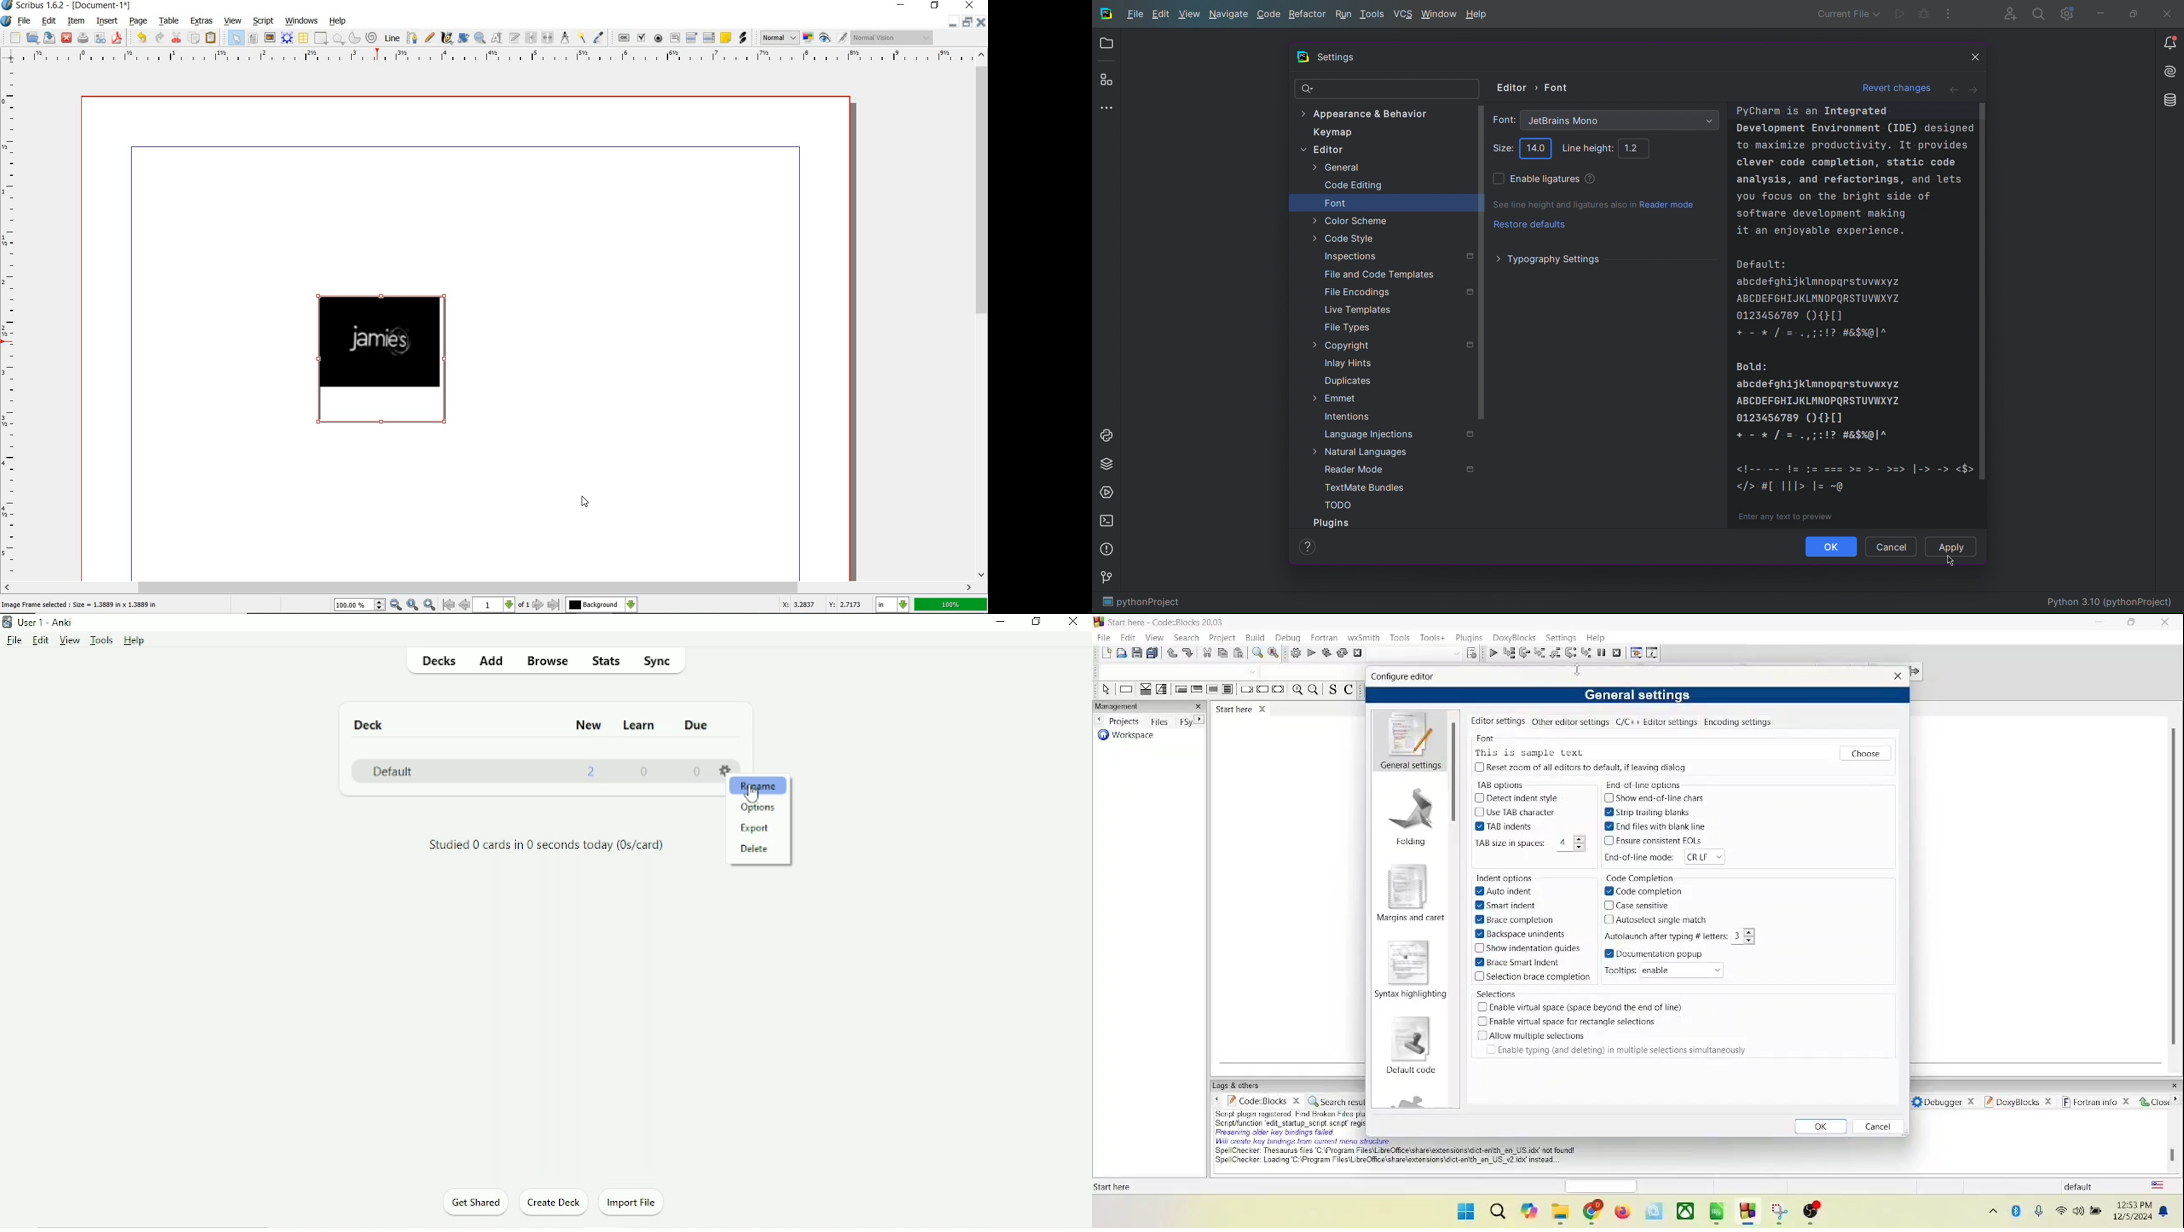  What do you see at coordinates (1986, 1214) in the screenshot?
I see `show hidden icons` at bounding box center [1986, 1214].